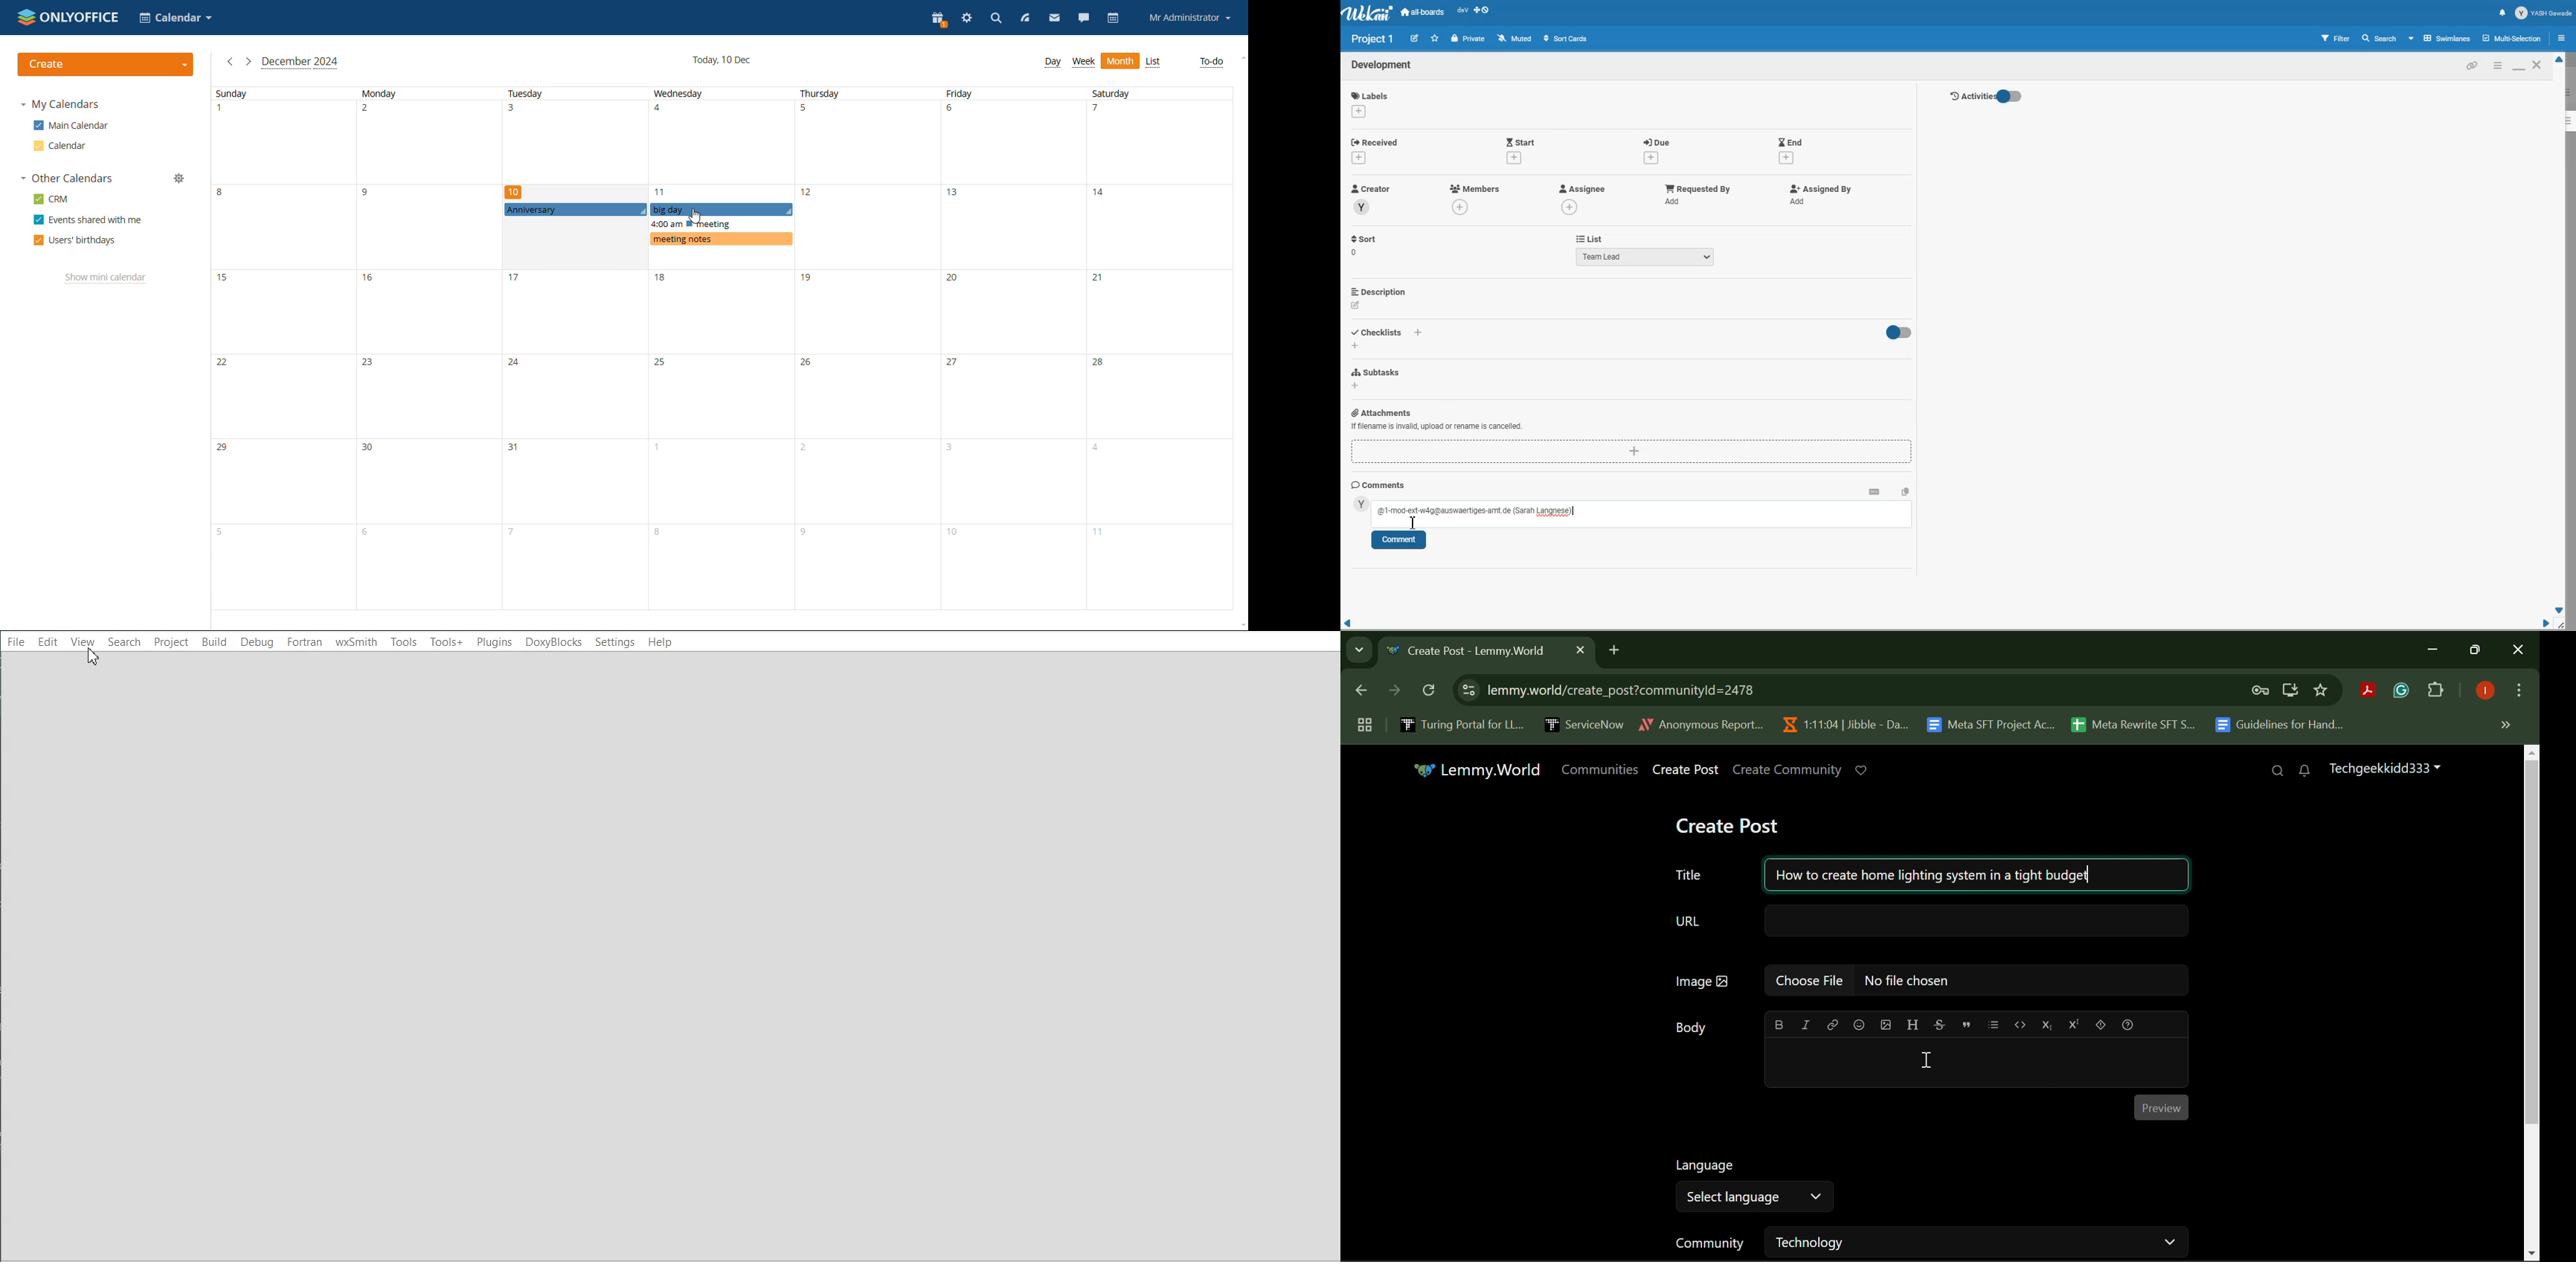 This screenshot has height=1288, width=2576. I want to click on search, so click(997, 18).